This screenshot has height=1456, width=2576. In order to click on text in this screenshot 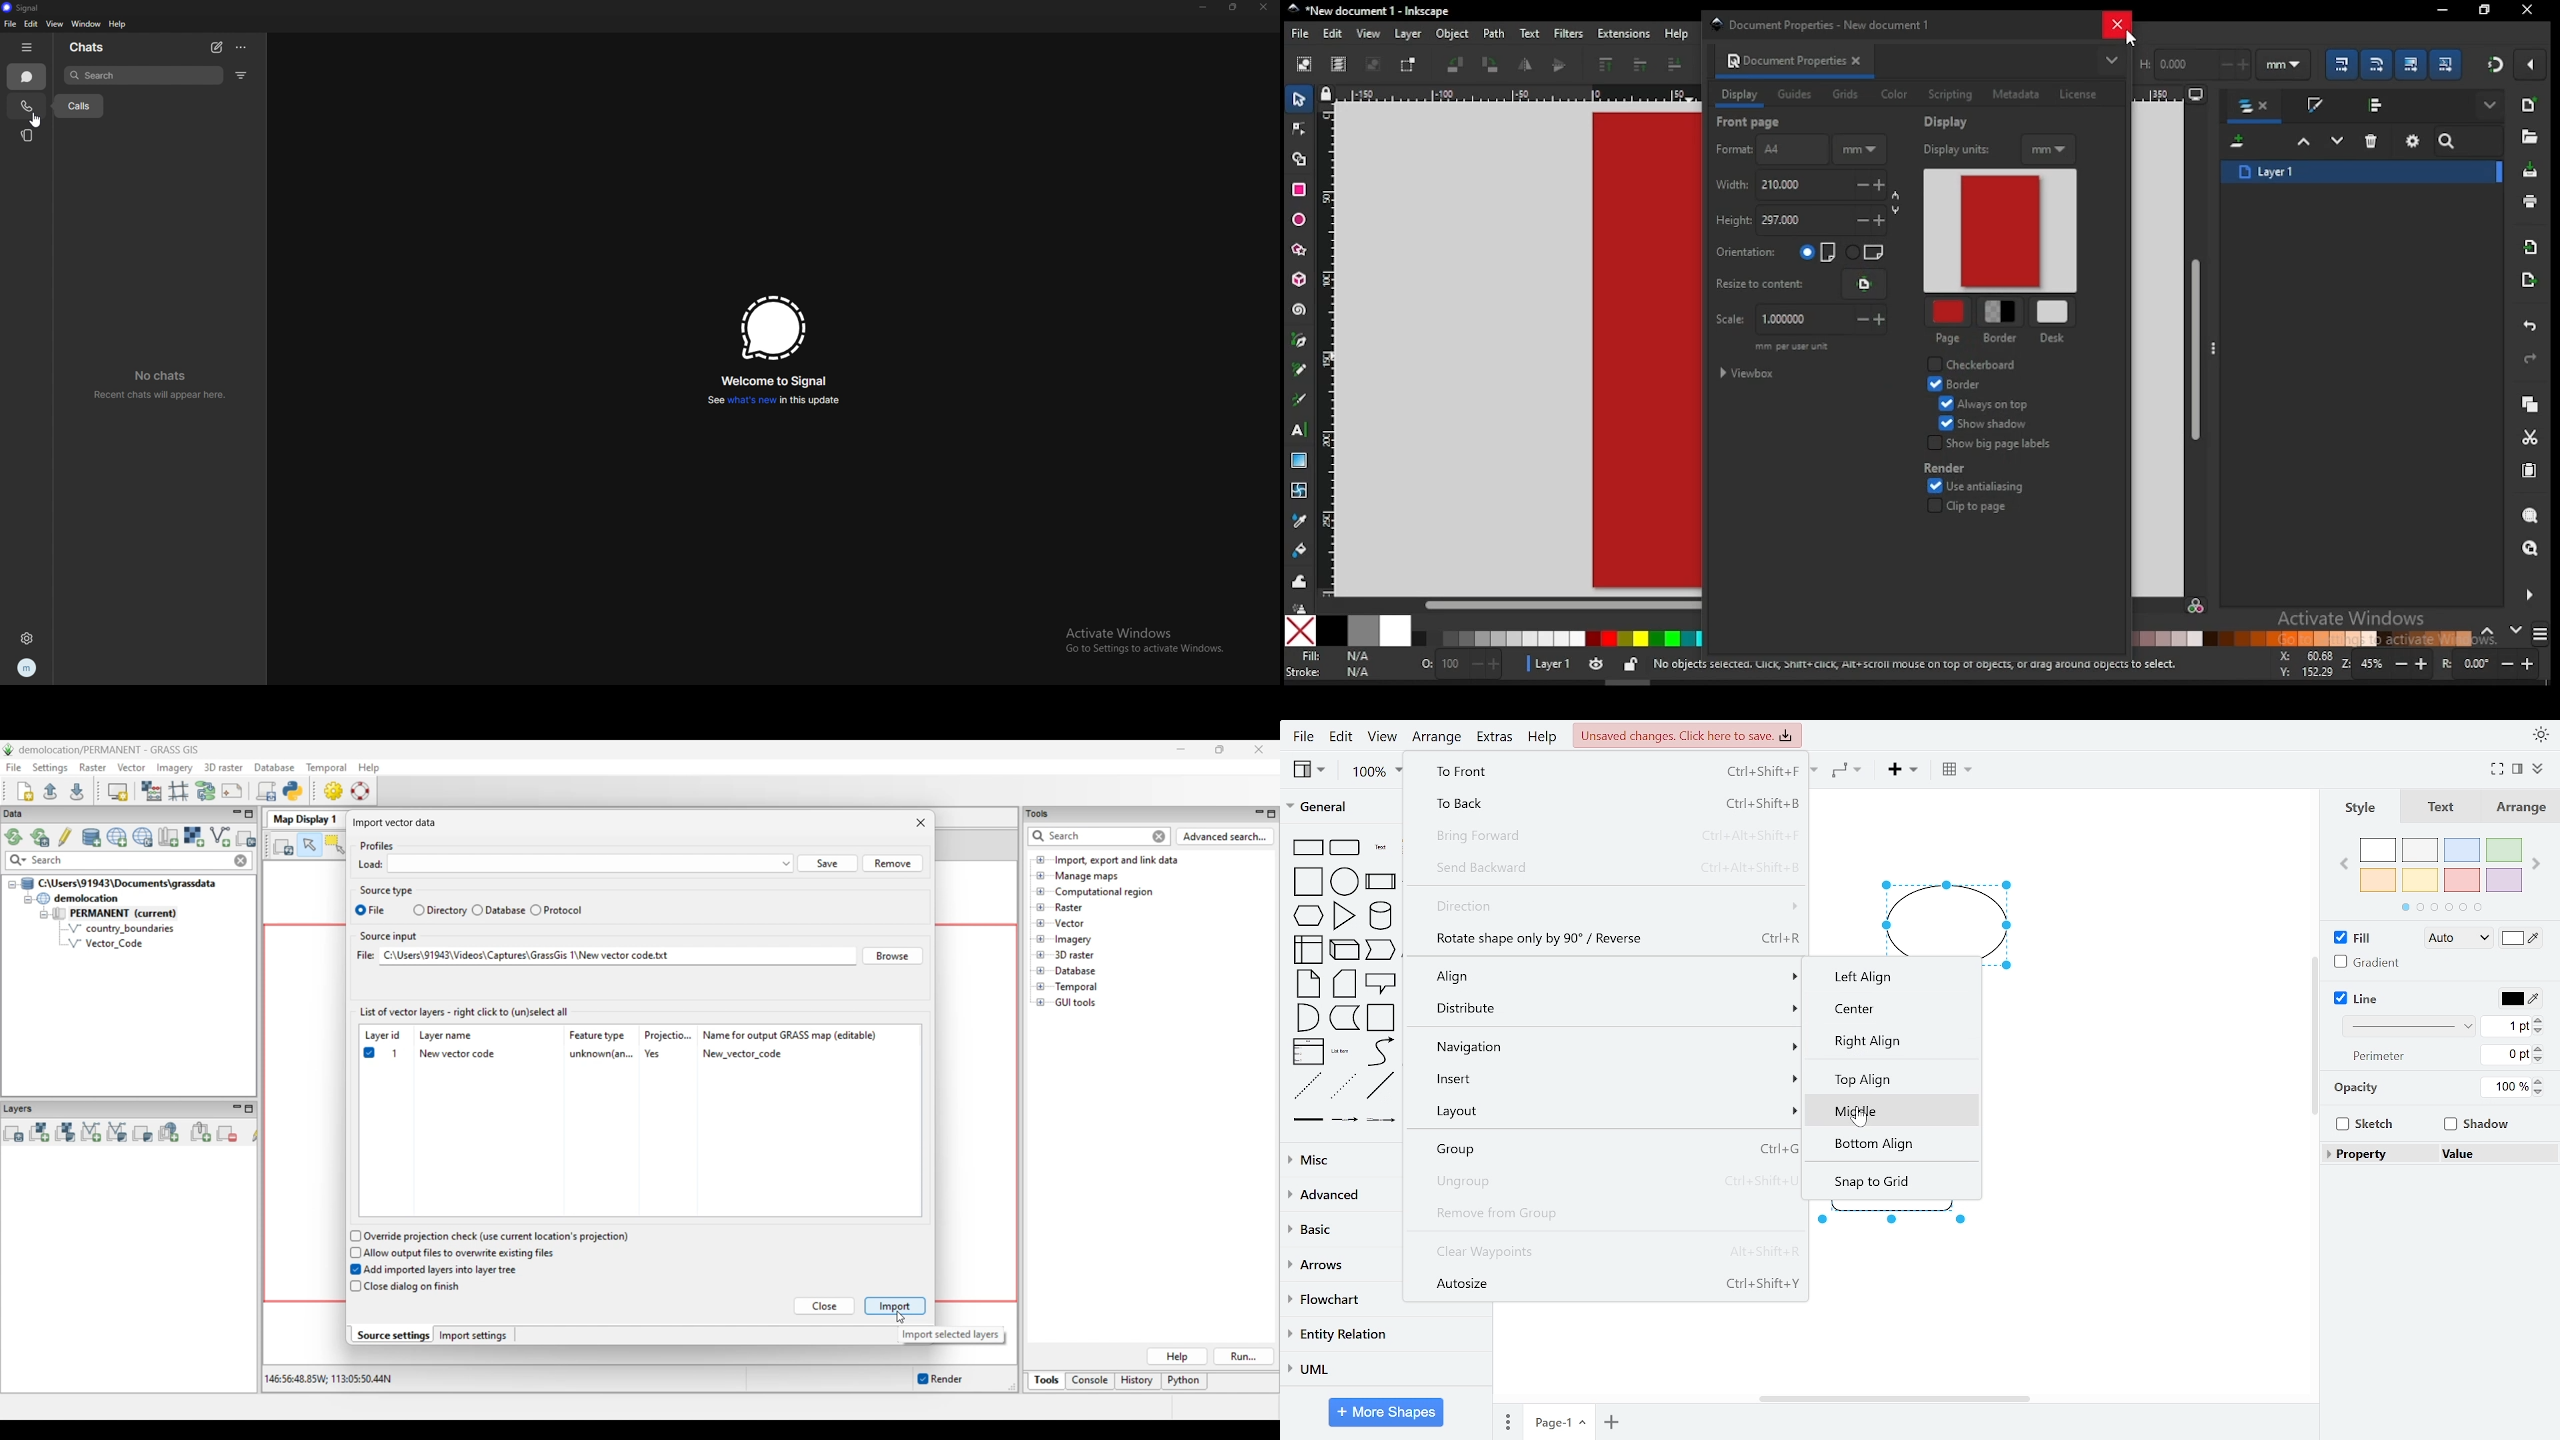, I will do `click(2442, 807)`.